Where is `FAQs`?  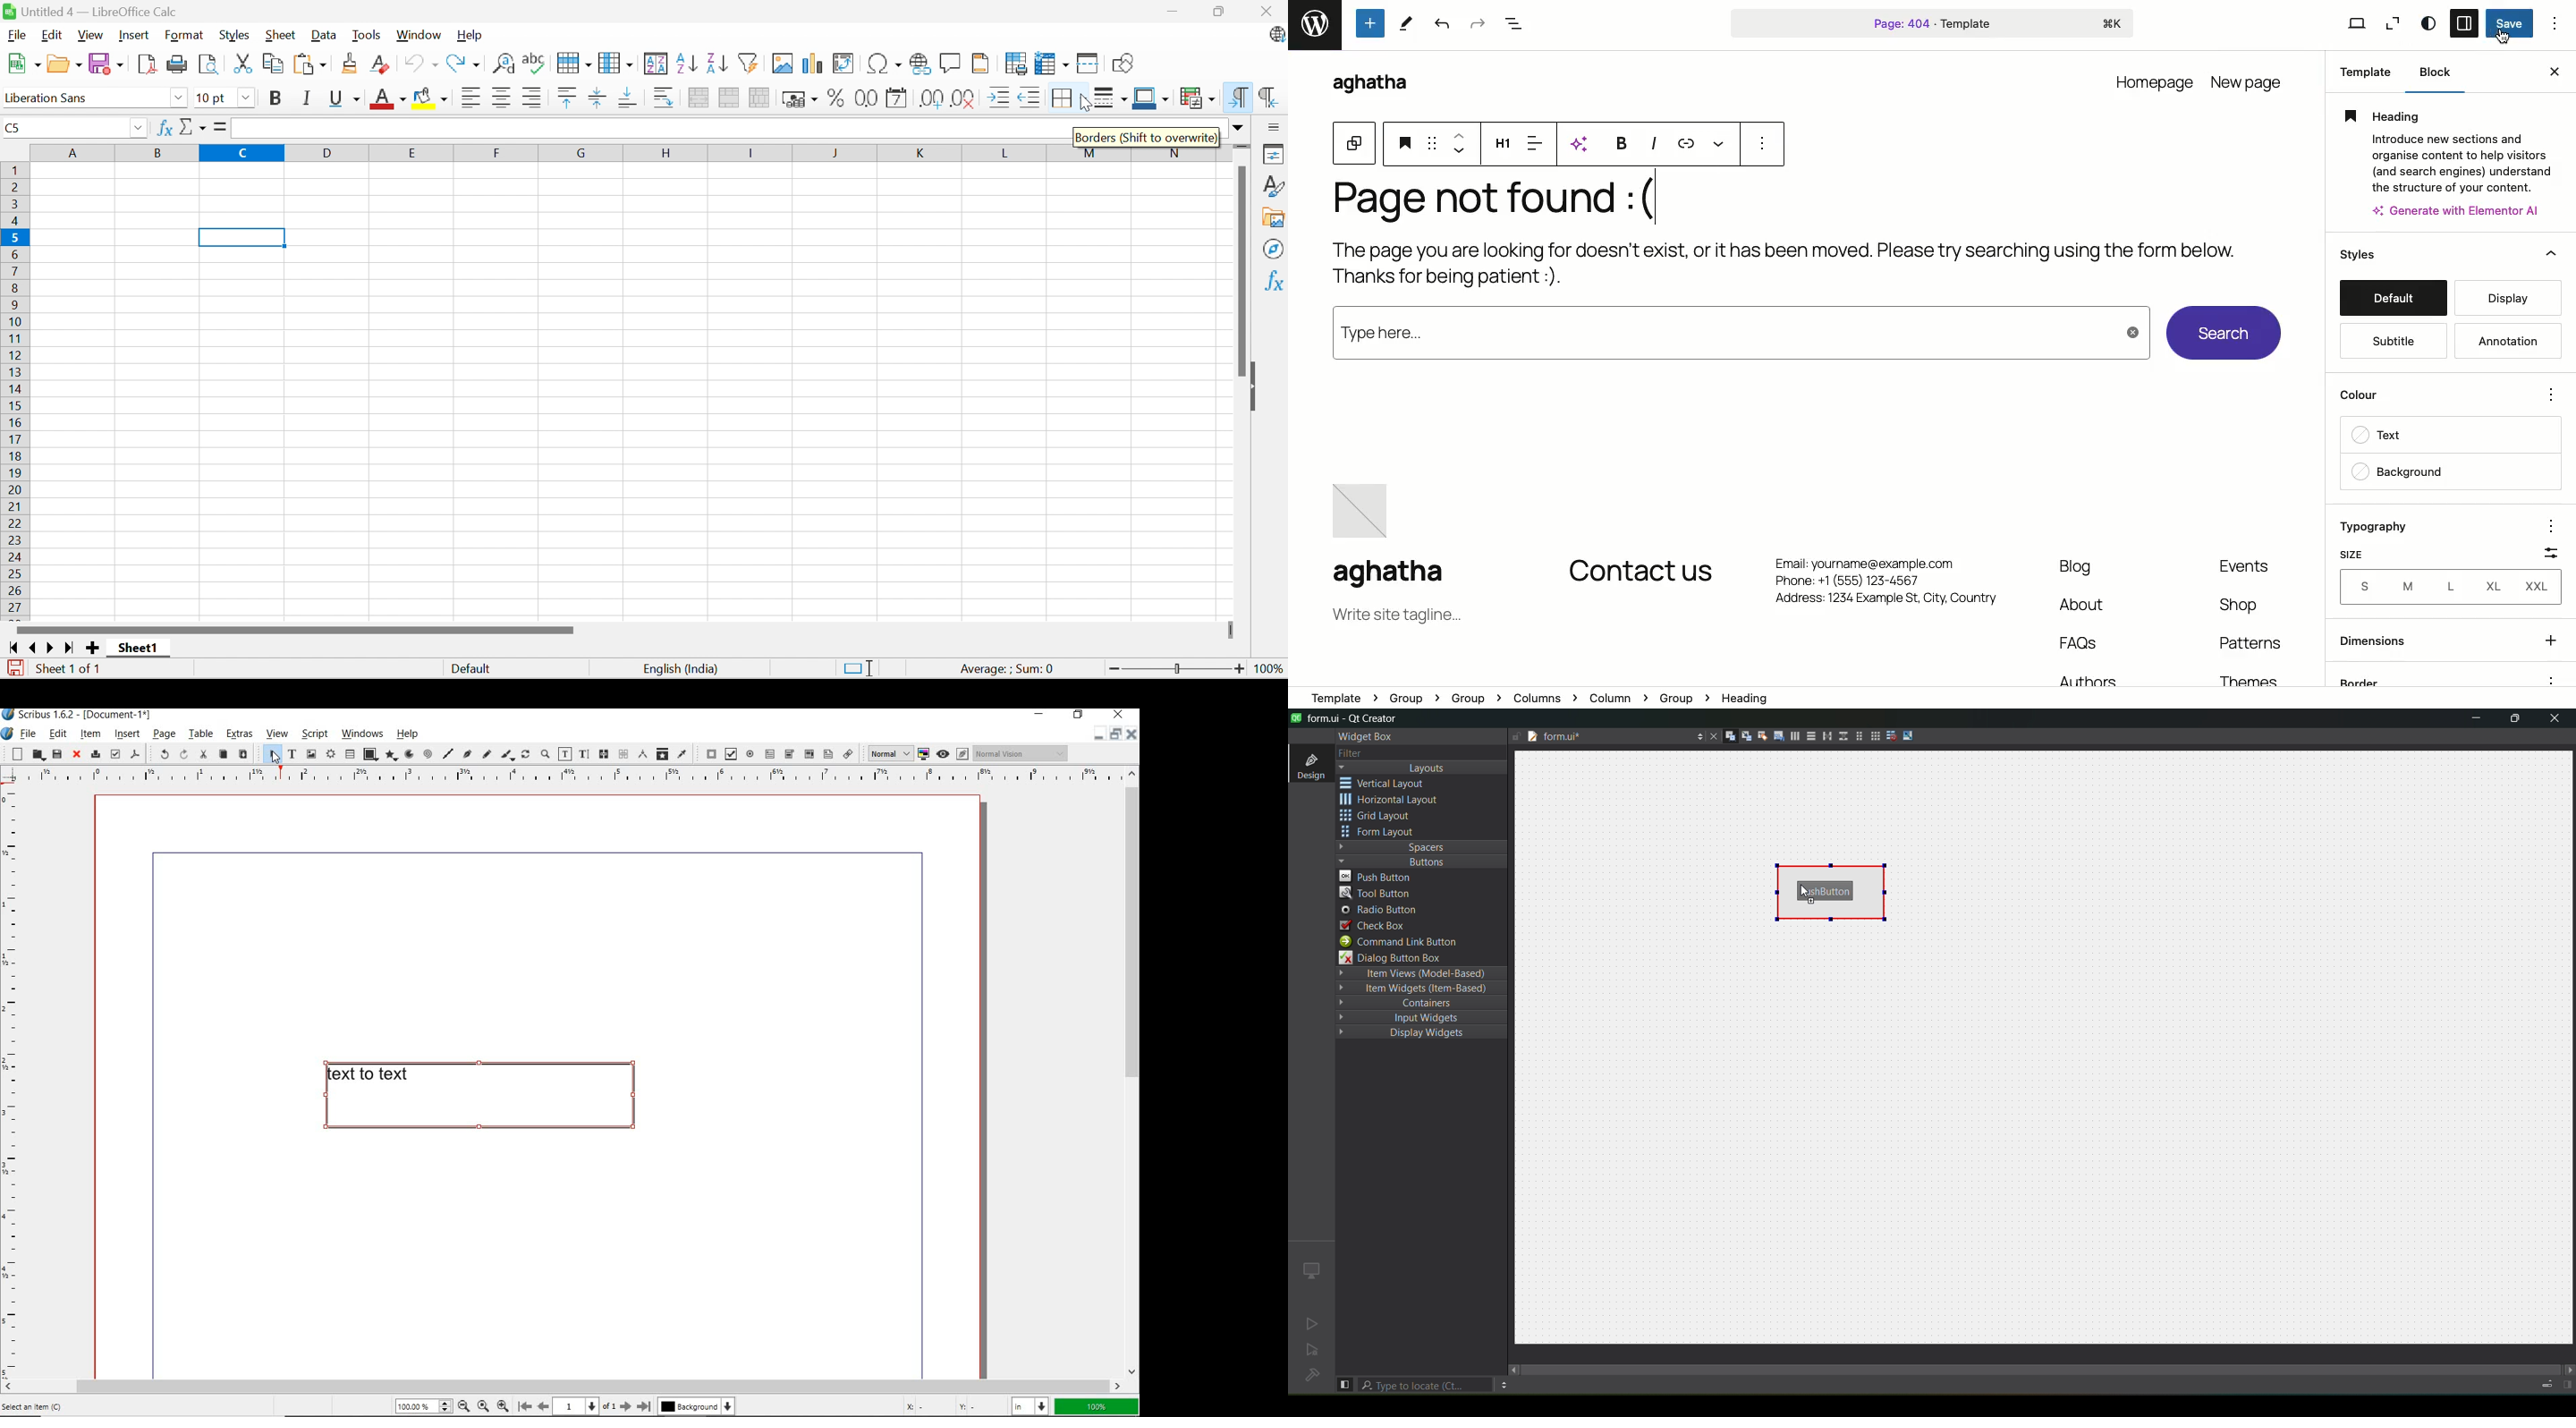
FAQs is located at coordinates (2081, 643).